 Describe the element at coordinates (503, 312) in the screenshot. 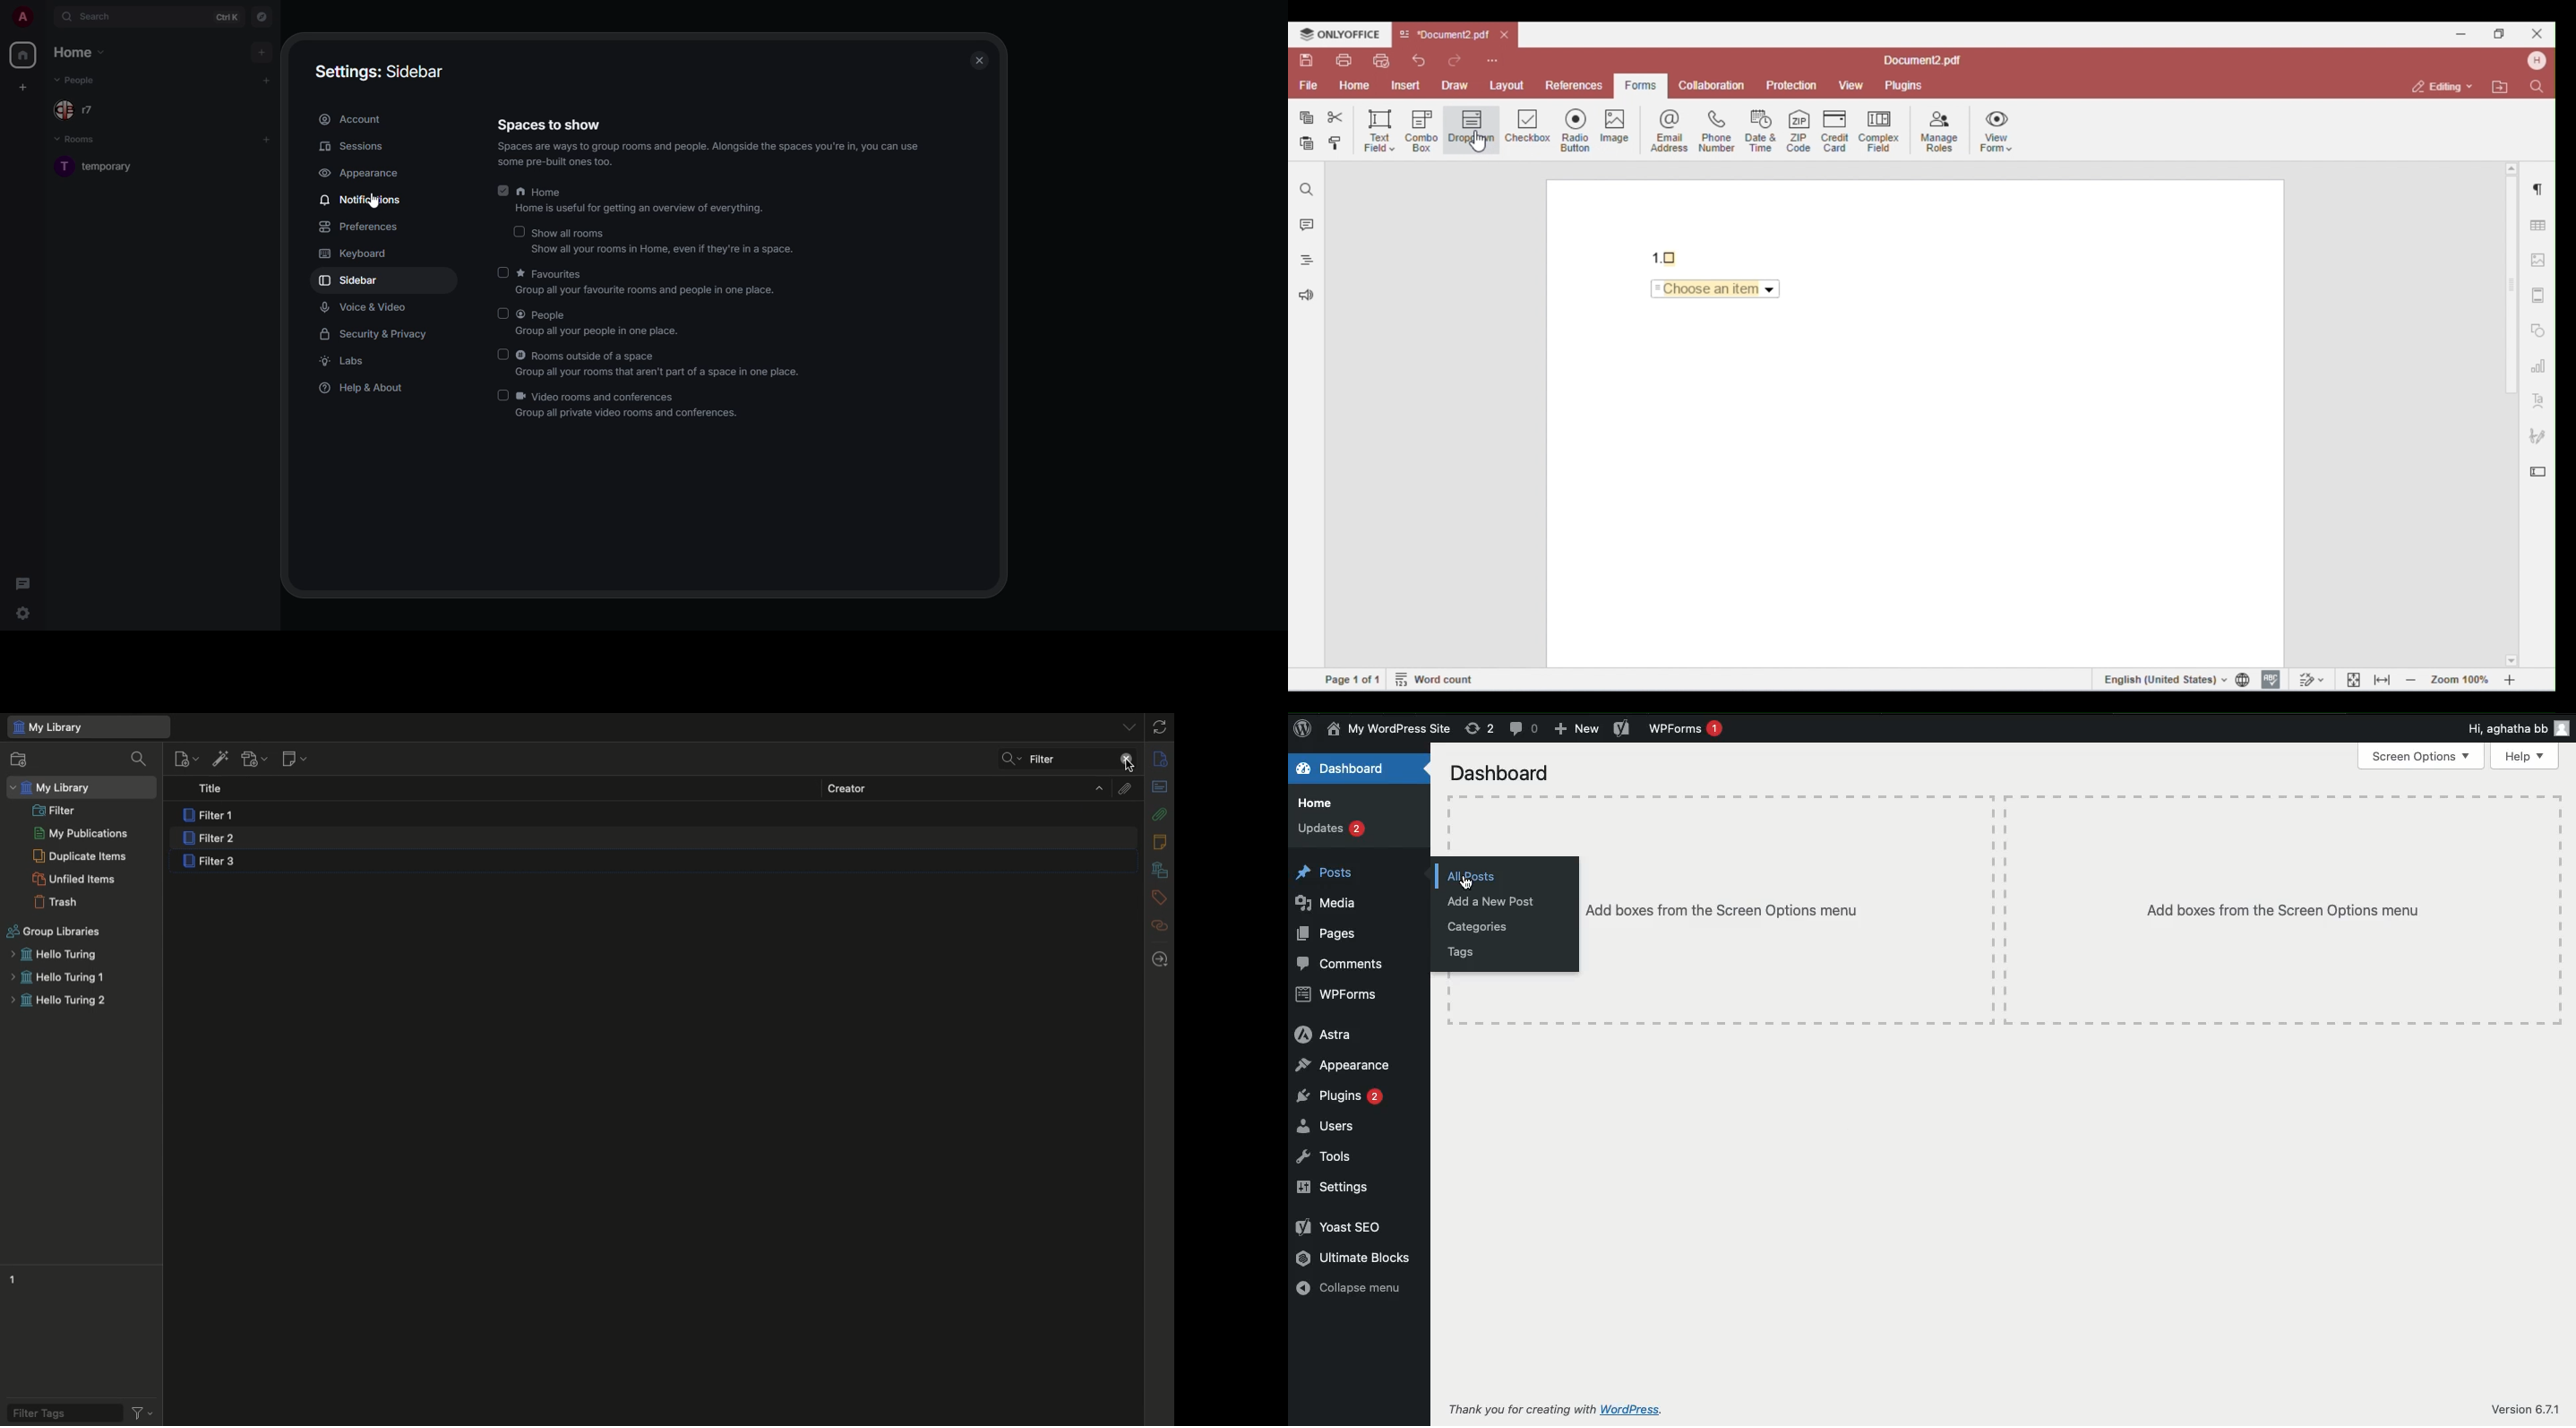

I see `click to enable` at that location.